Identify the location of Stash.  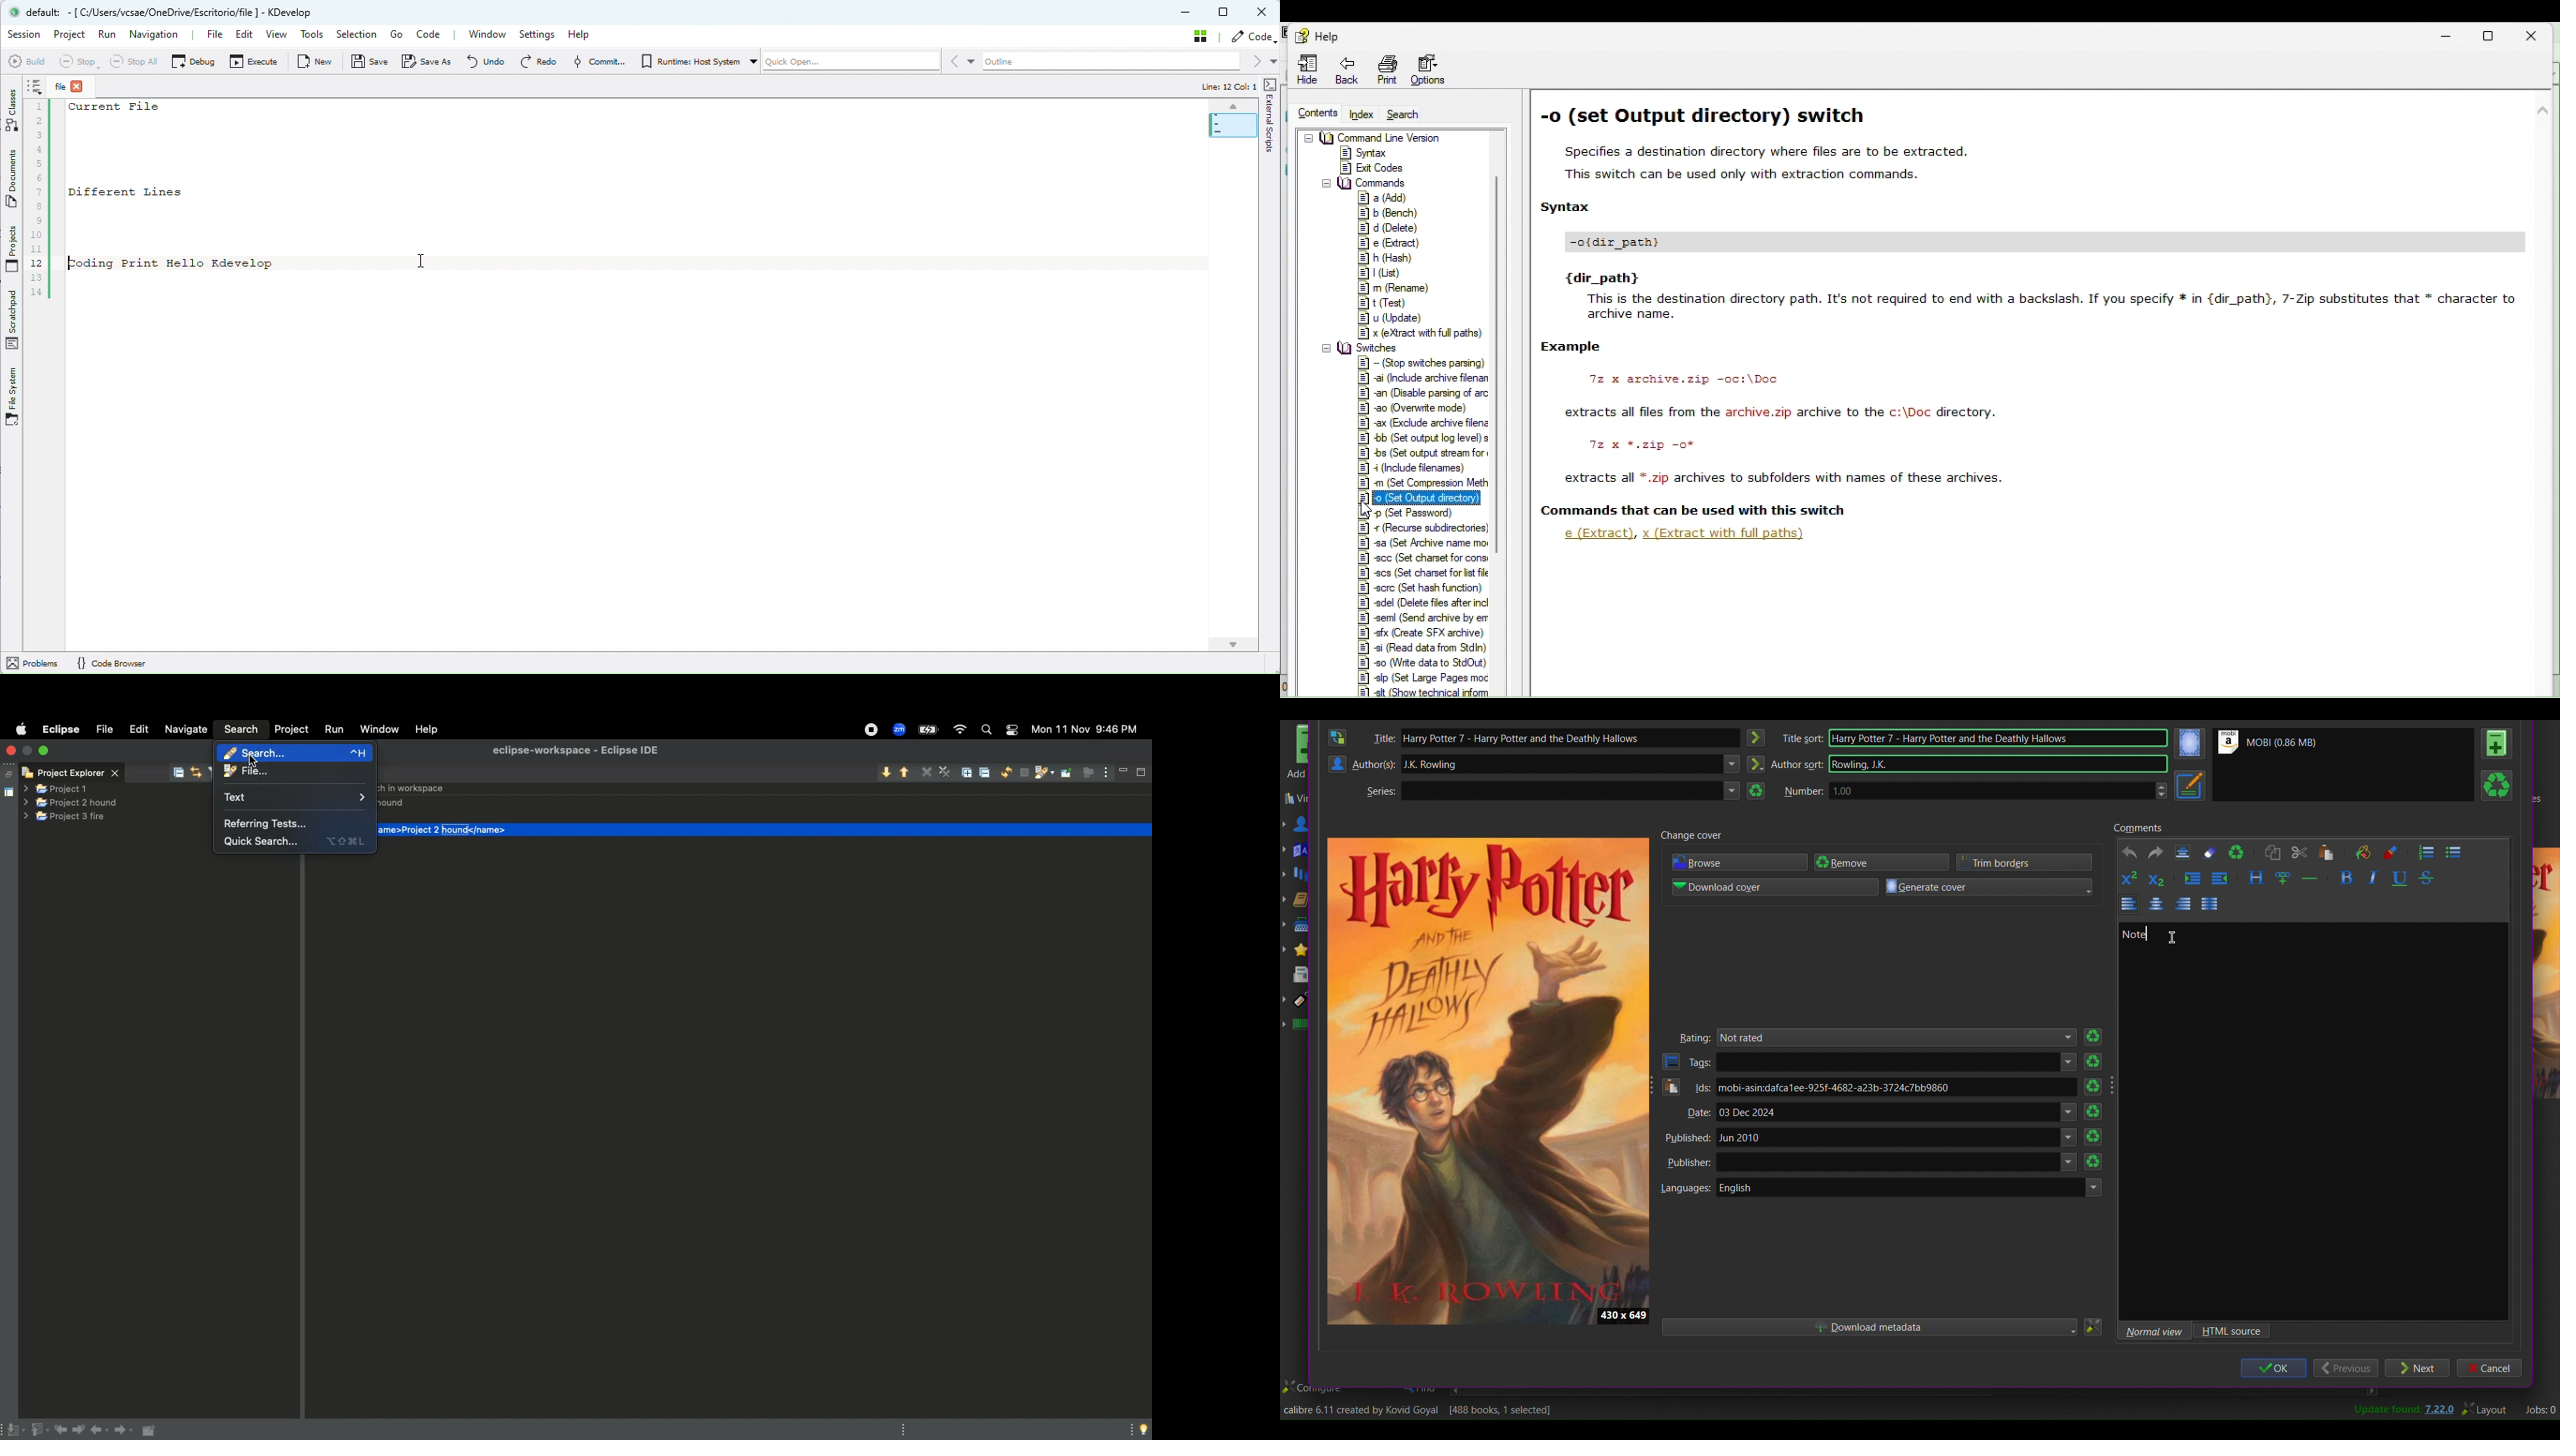
(1198, 36).